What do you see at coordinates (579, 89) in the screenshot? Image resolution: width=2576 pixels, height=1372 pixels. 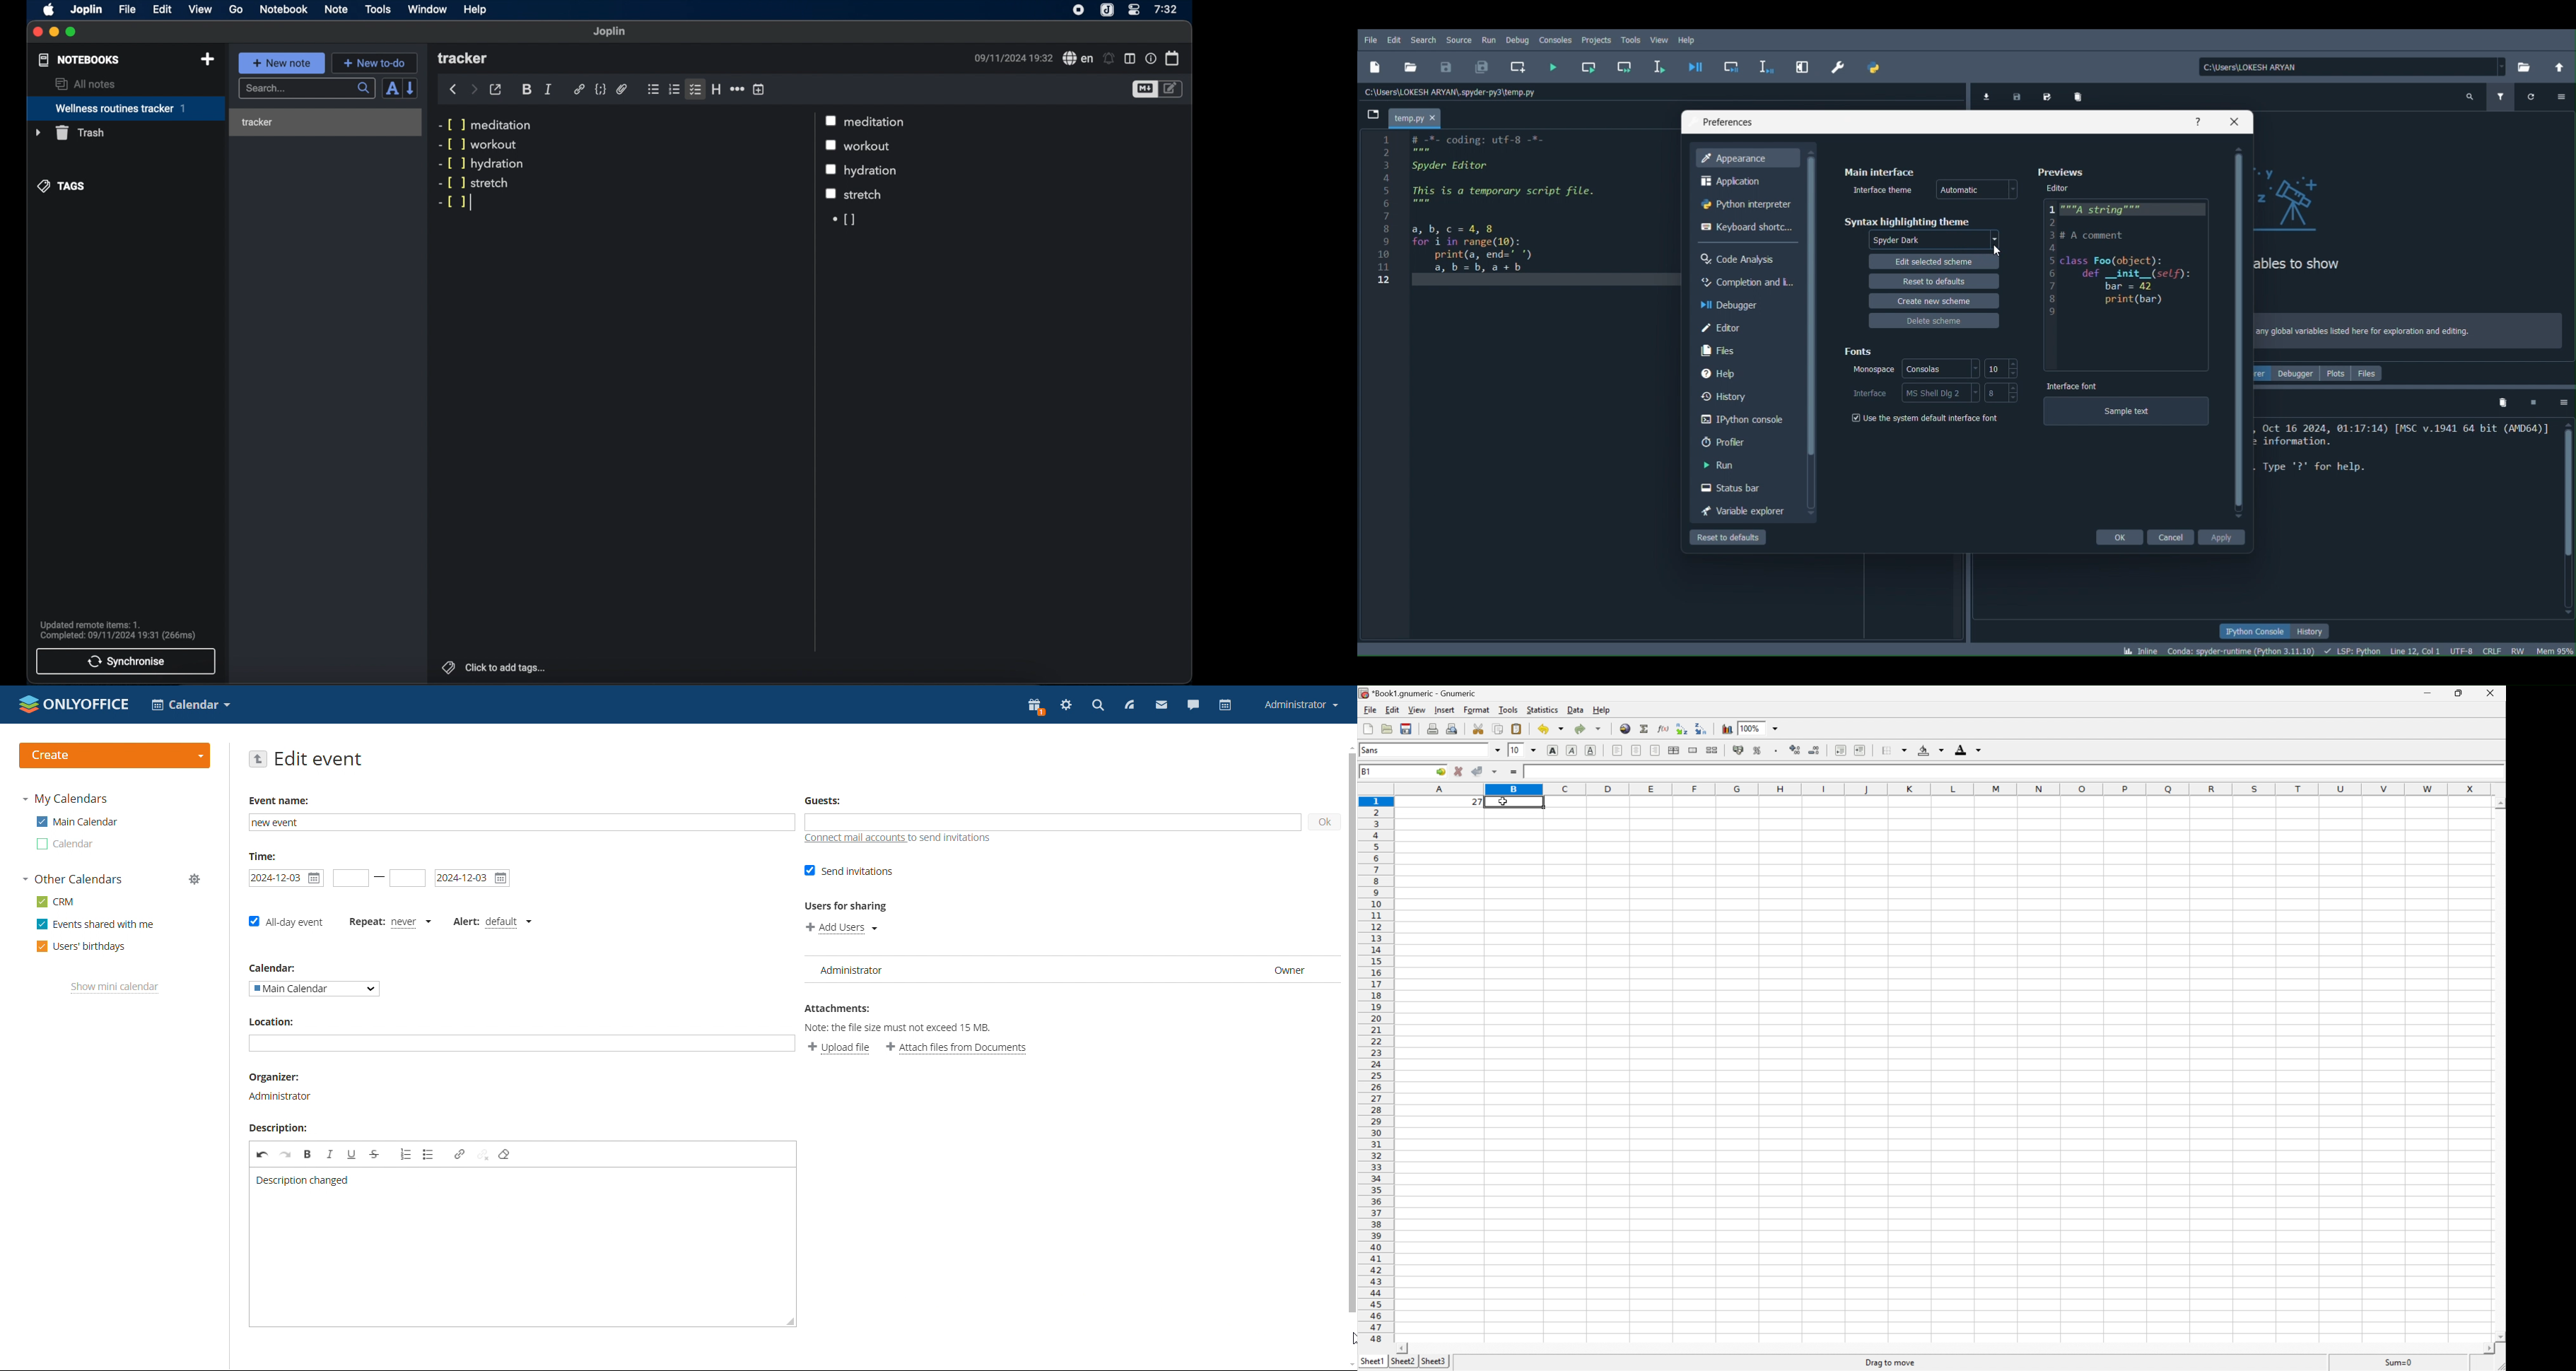 I see `hyperlink` at bounding box center [579, 89].